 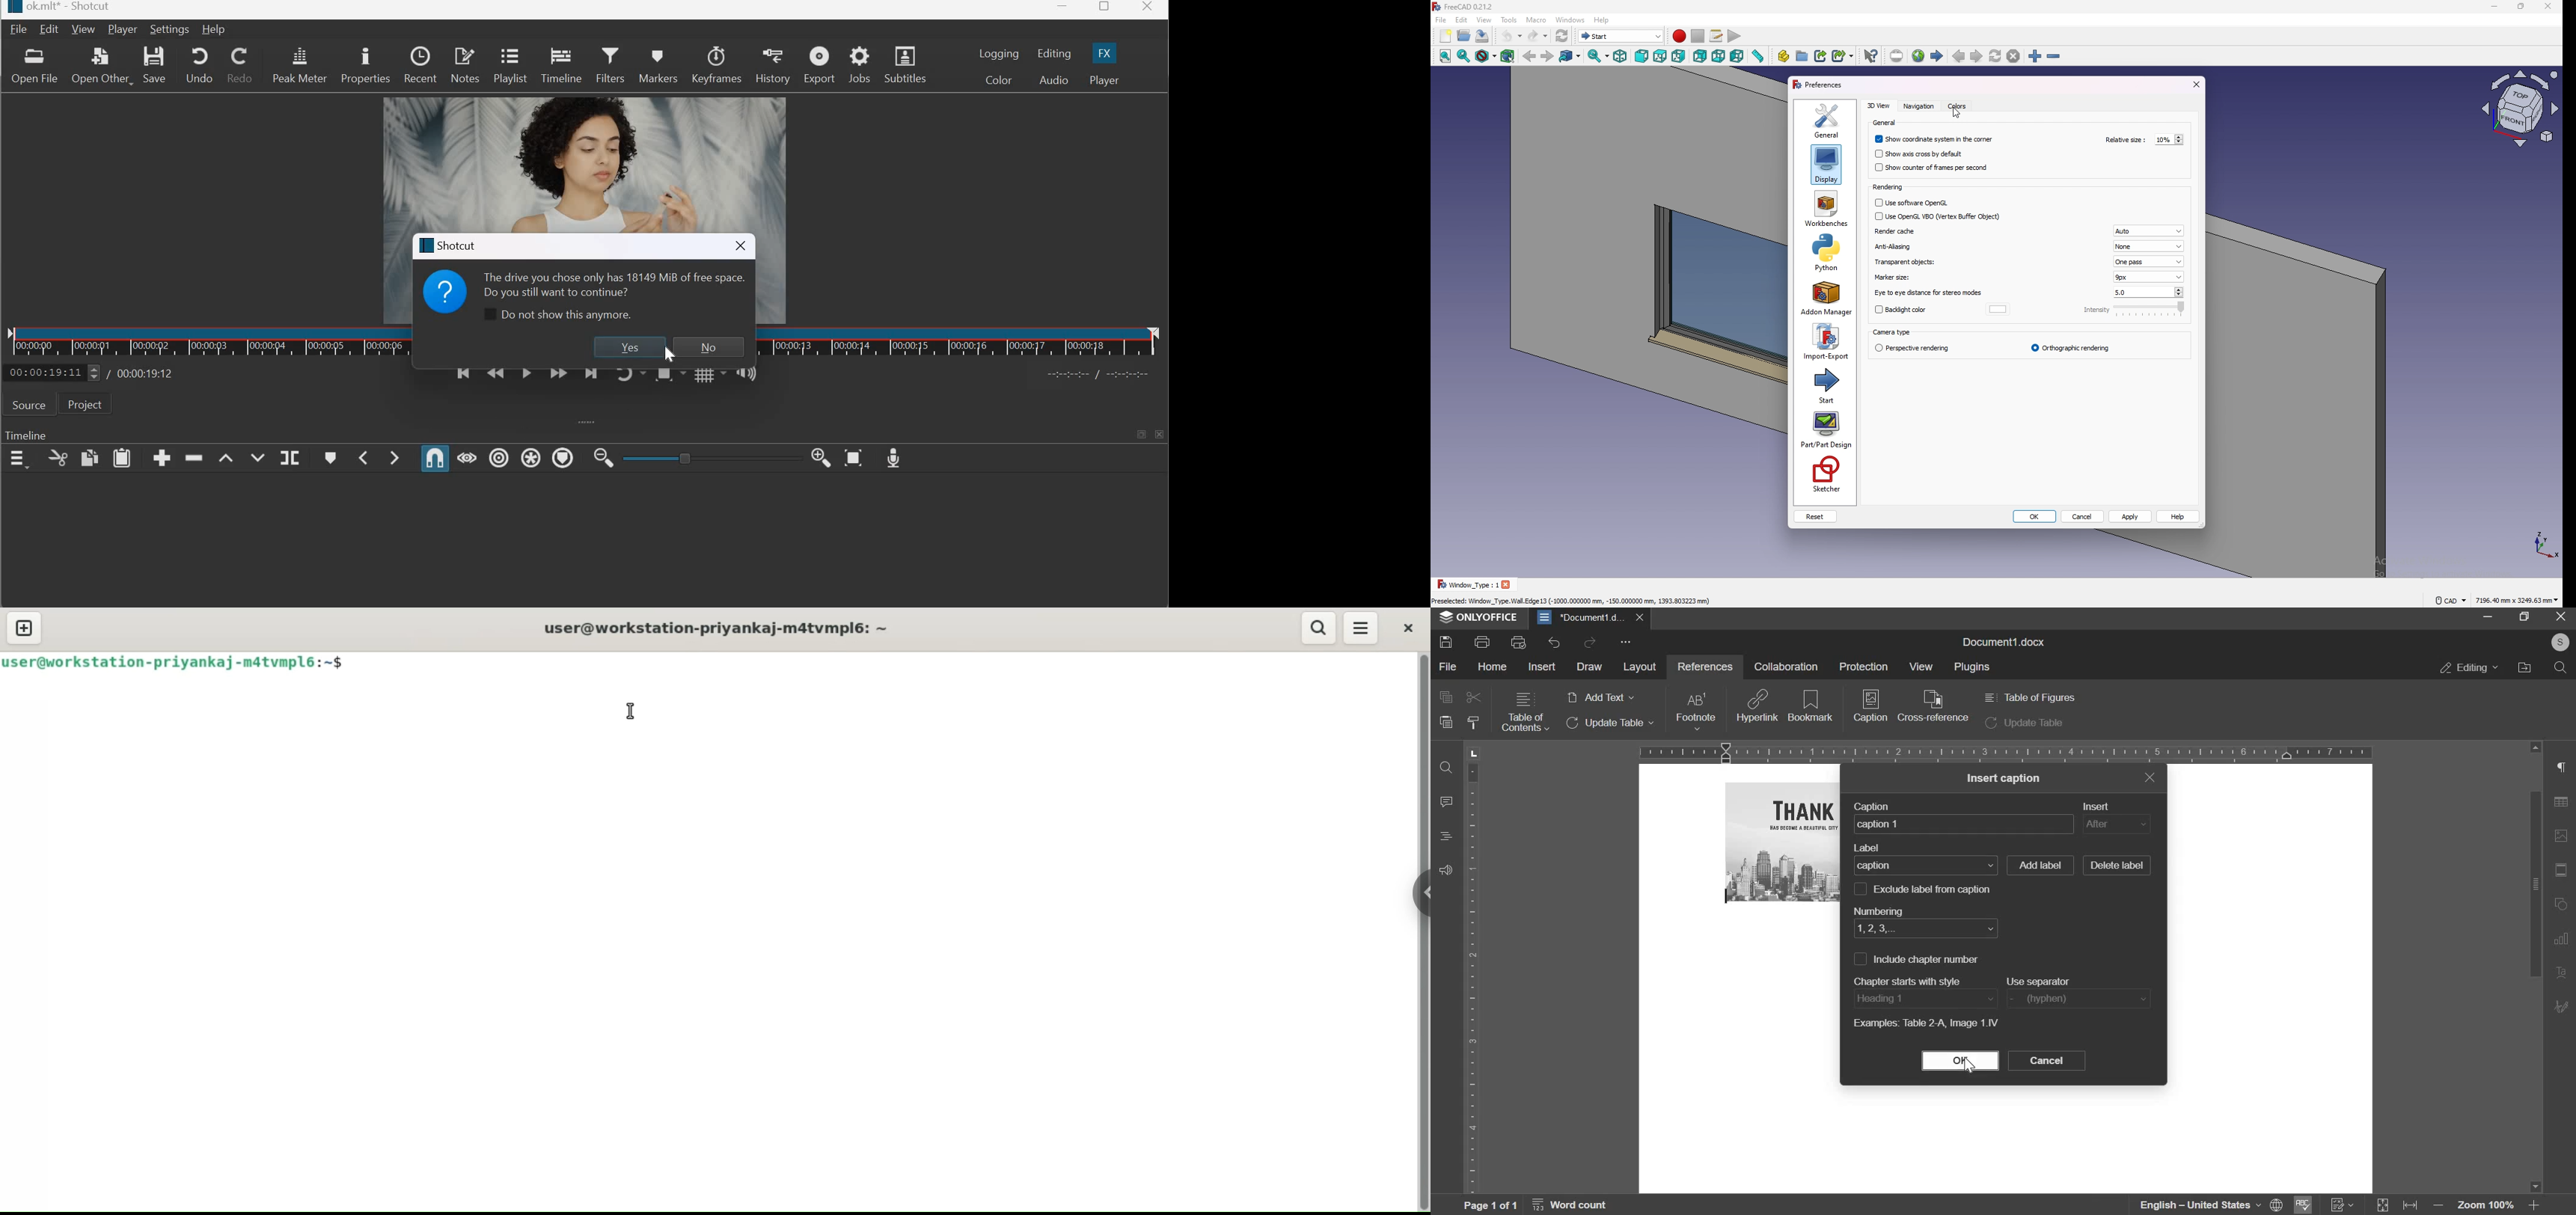 I want to click on file, so click(x=1449, y=667).